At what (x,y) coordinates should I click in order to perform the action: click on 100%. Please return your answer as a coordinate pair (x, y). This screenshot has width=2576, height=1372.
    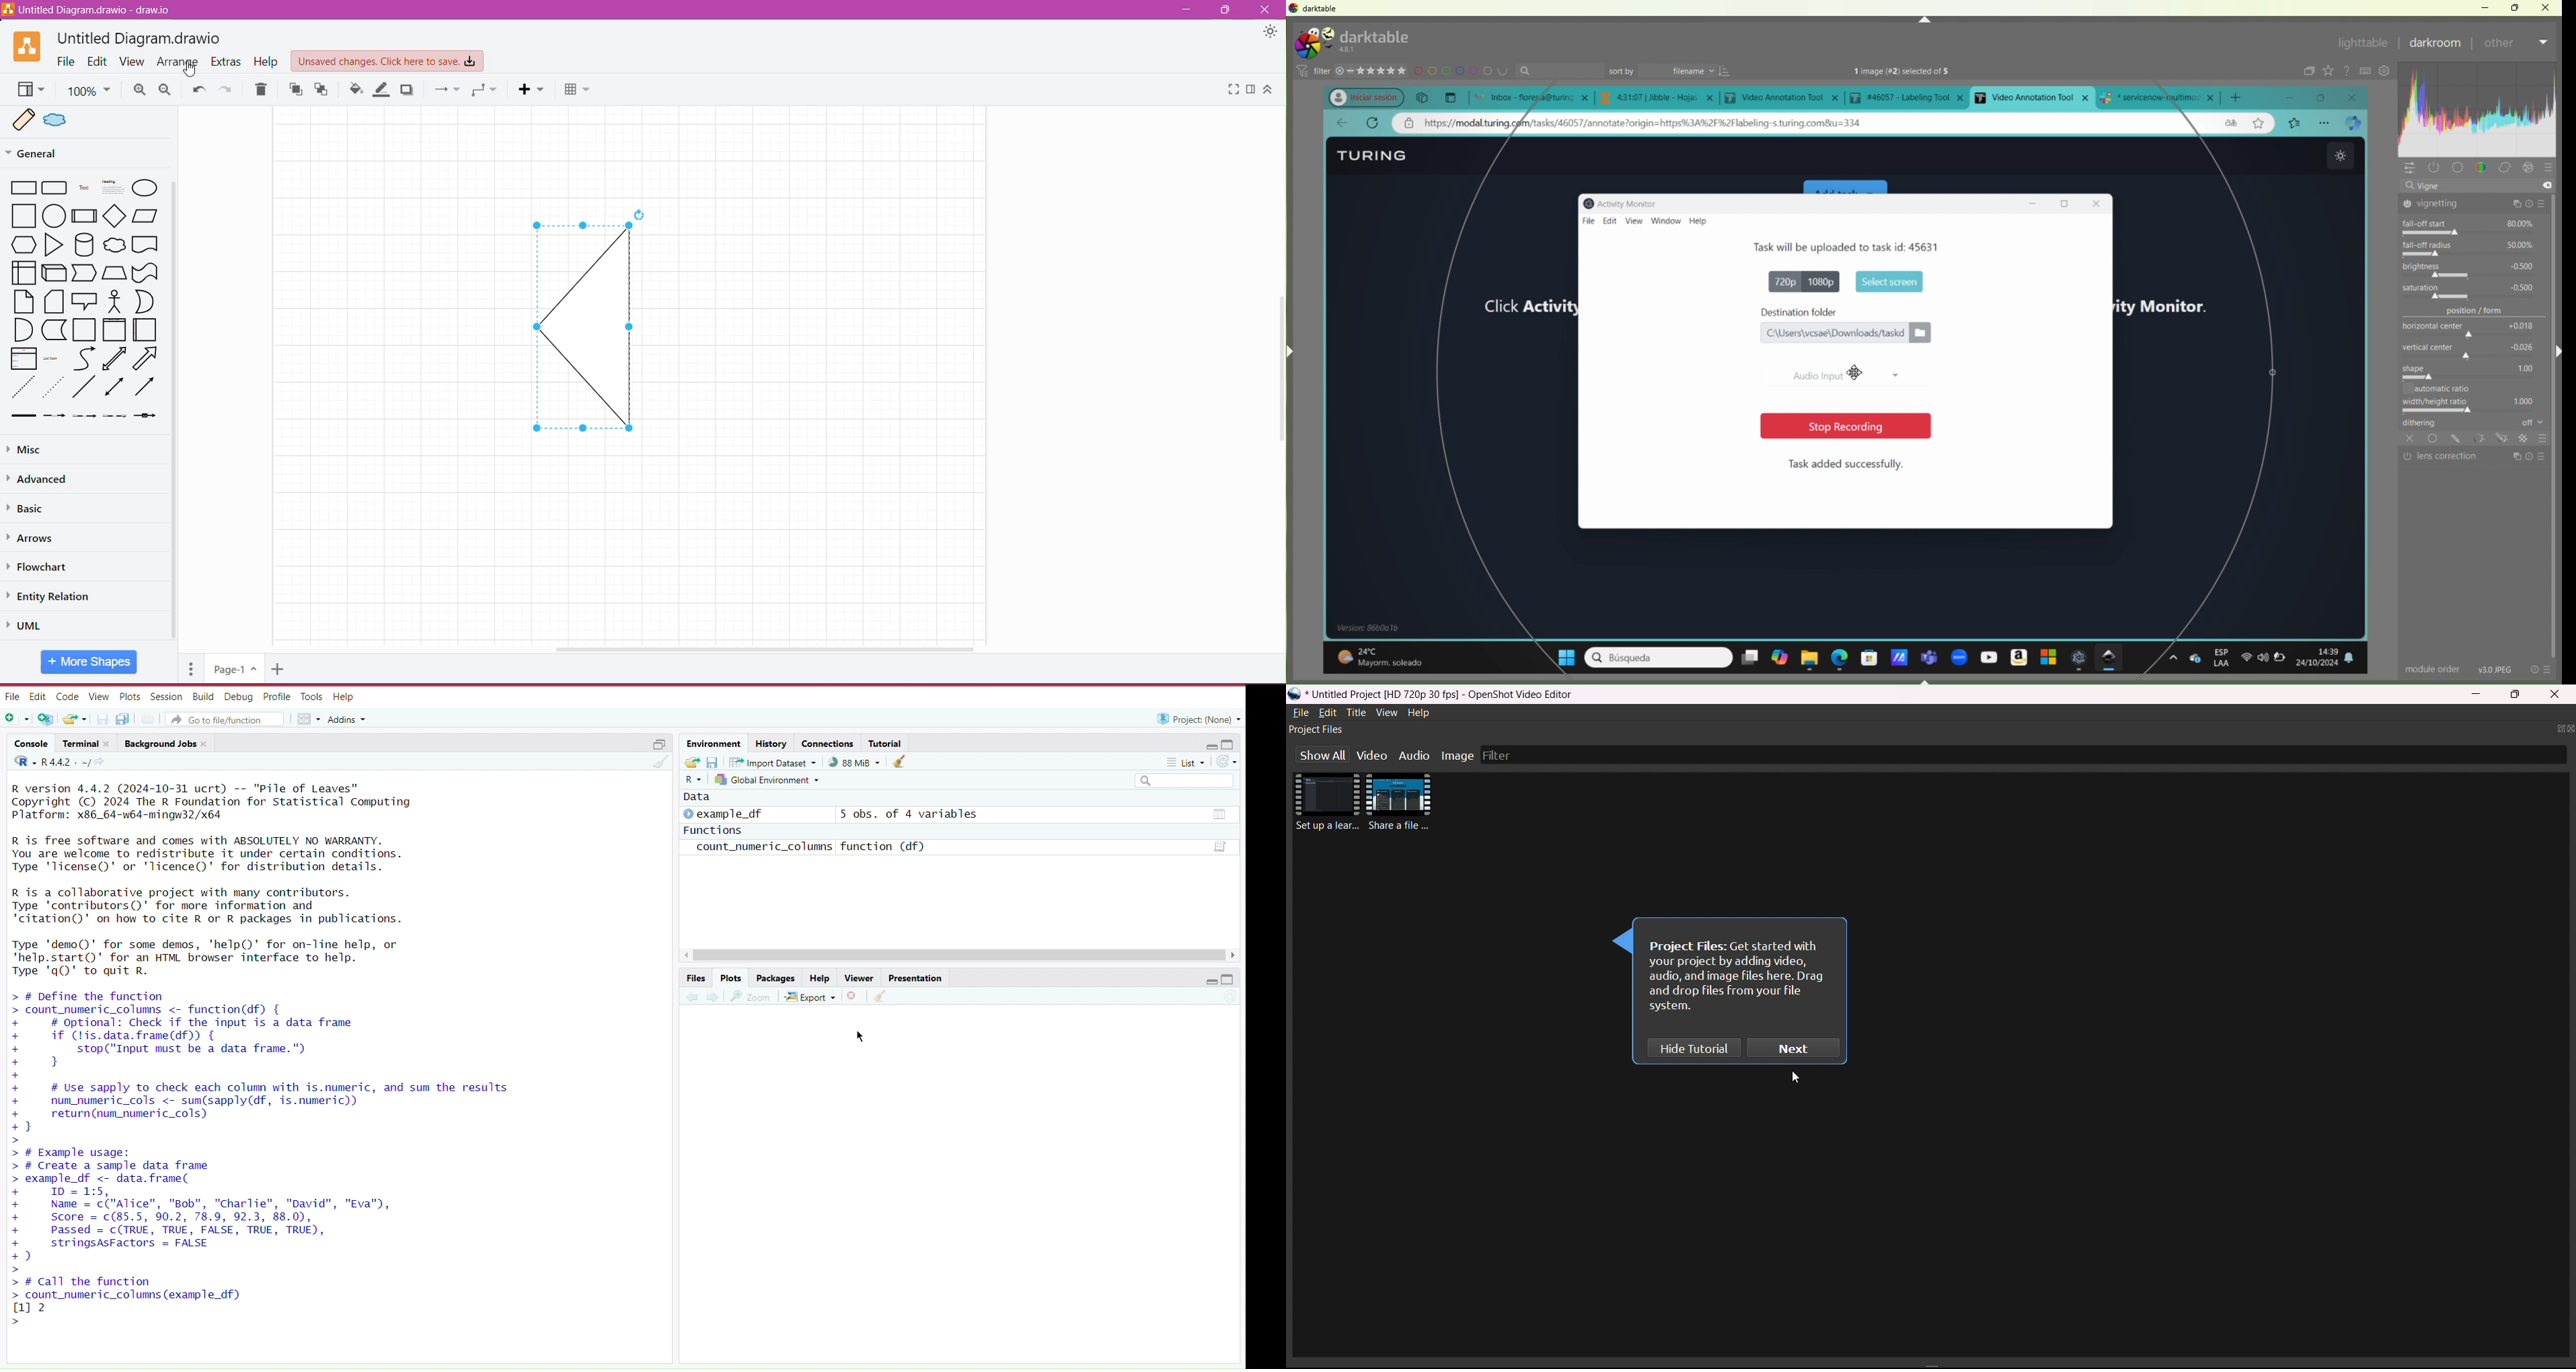
    Looking at the image, I should click on (89, 91).